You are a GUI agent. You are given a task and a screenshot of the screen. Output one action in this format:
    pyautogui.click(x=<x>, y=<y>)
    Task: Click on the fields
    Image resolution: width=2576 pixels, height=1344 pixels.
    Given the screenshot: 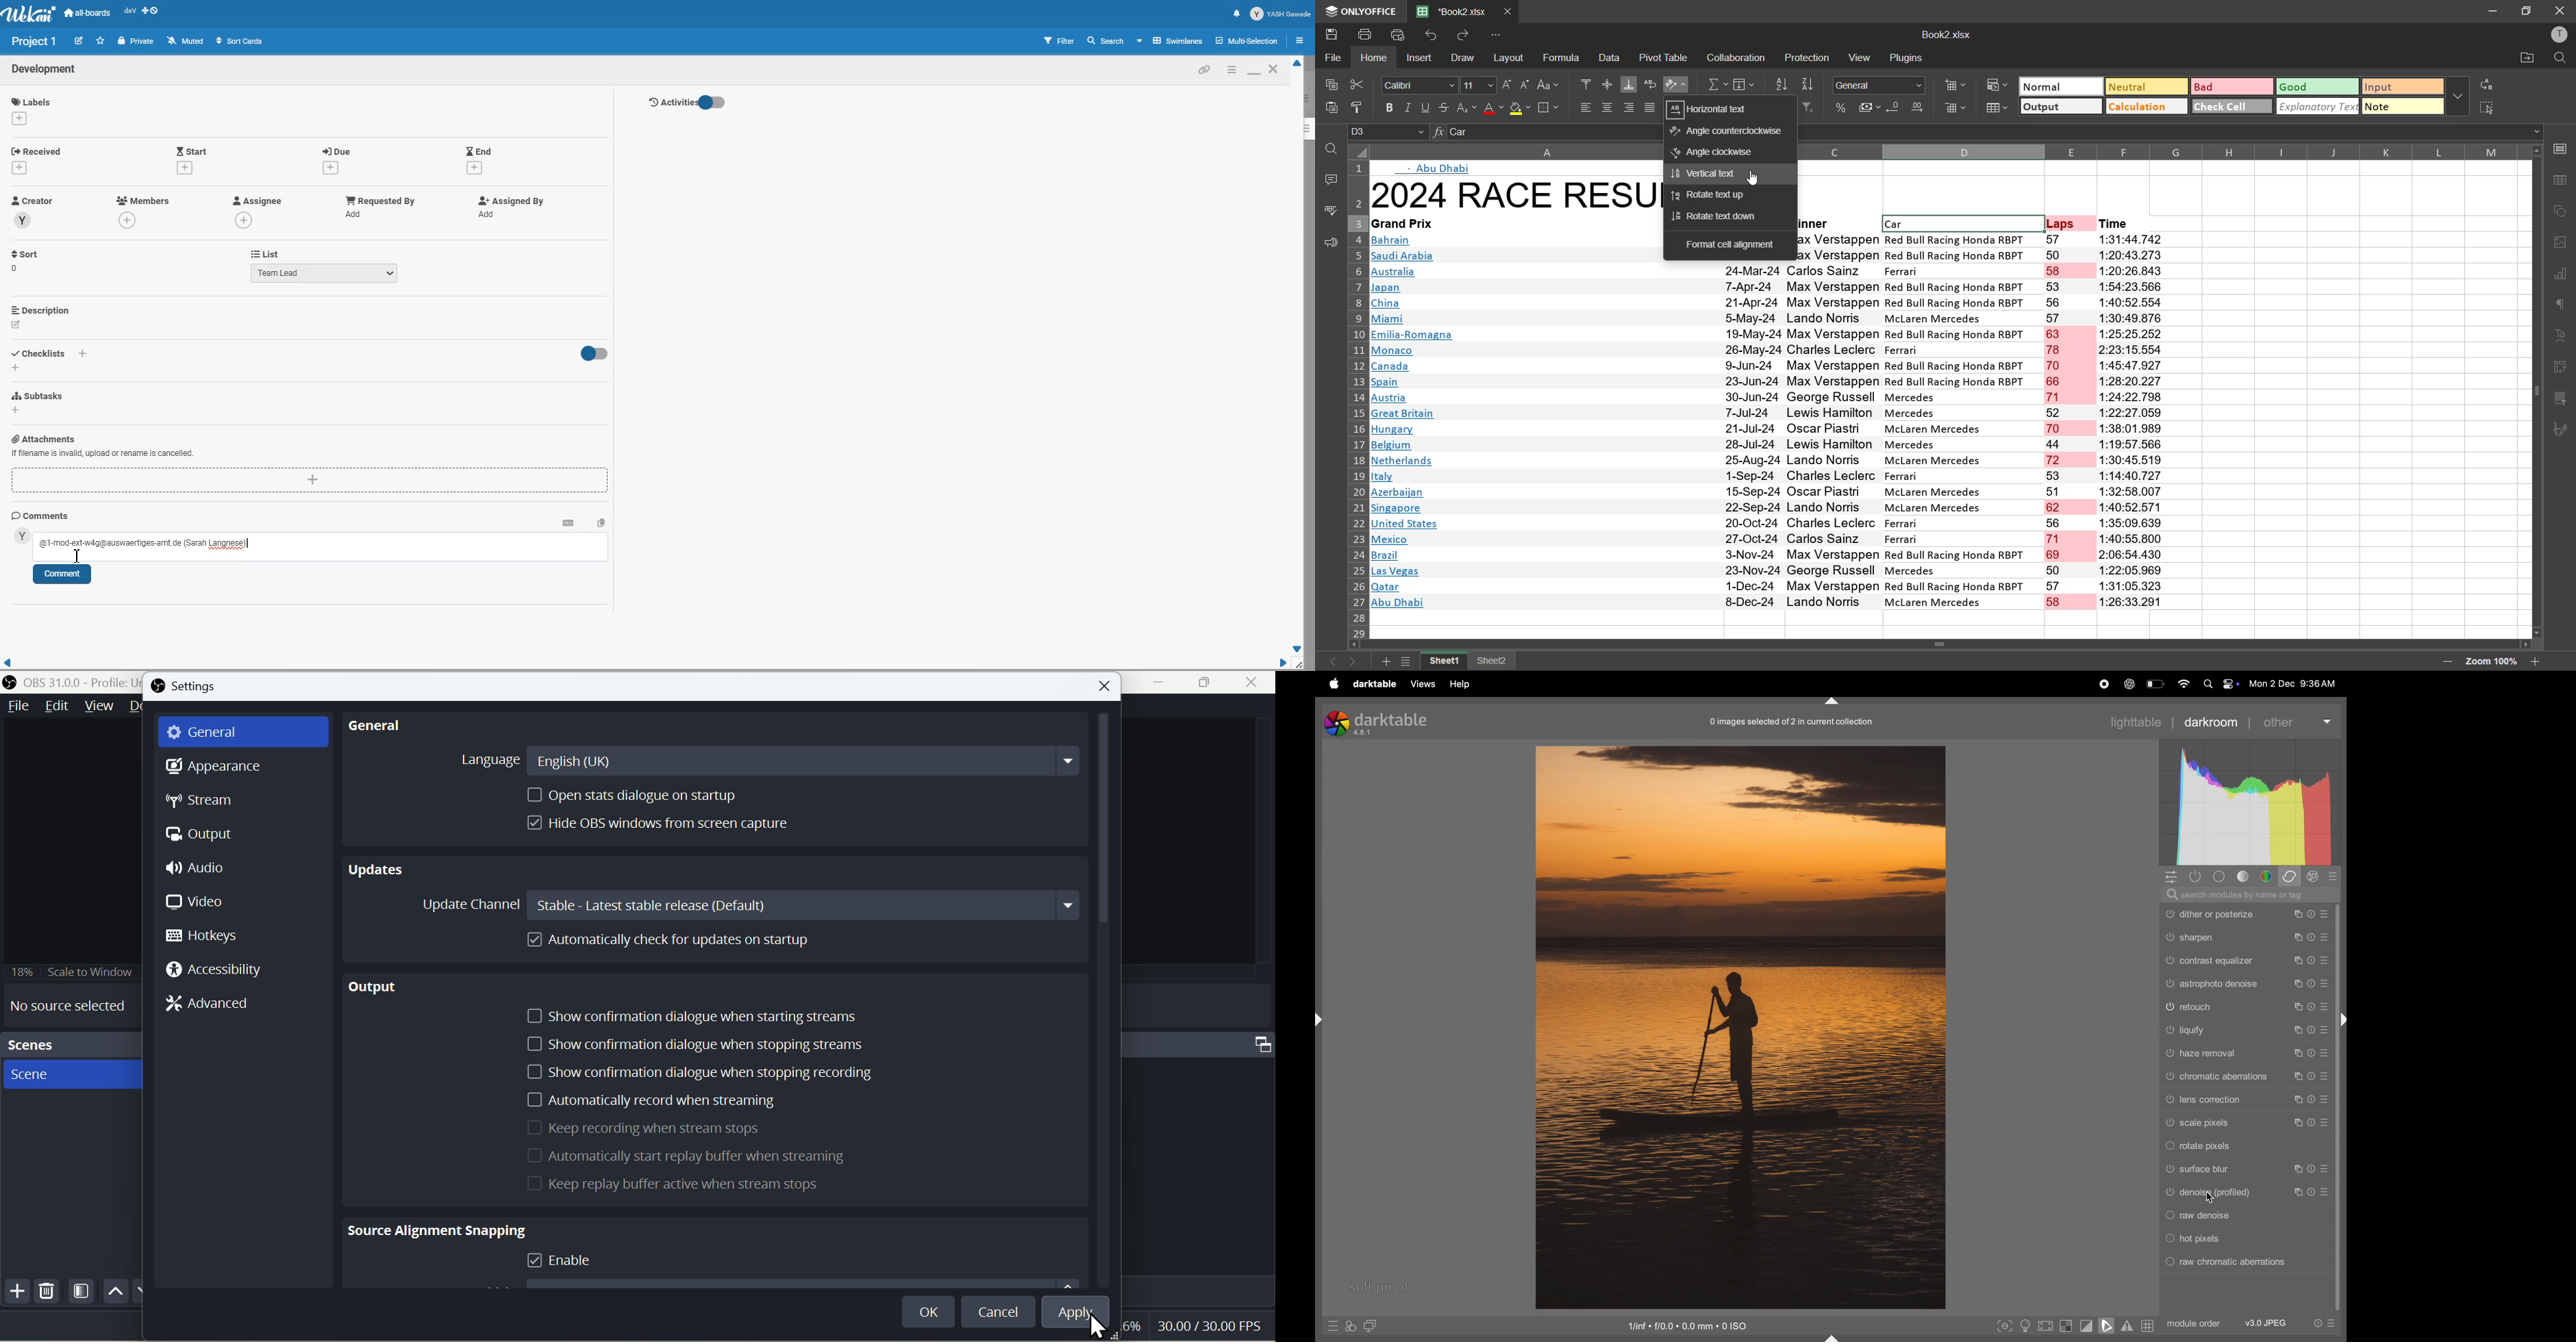 What is the action you would take?
    pyautogui.click(x=1748, y=88)
    